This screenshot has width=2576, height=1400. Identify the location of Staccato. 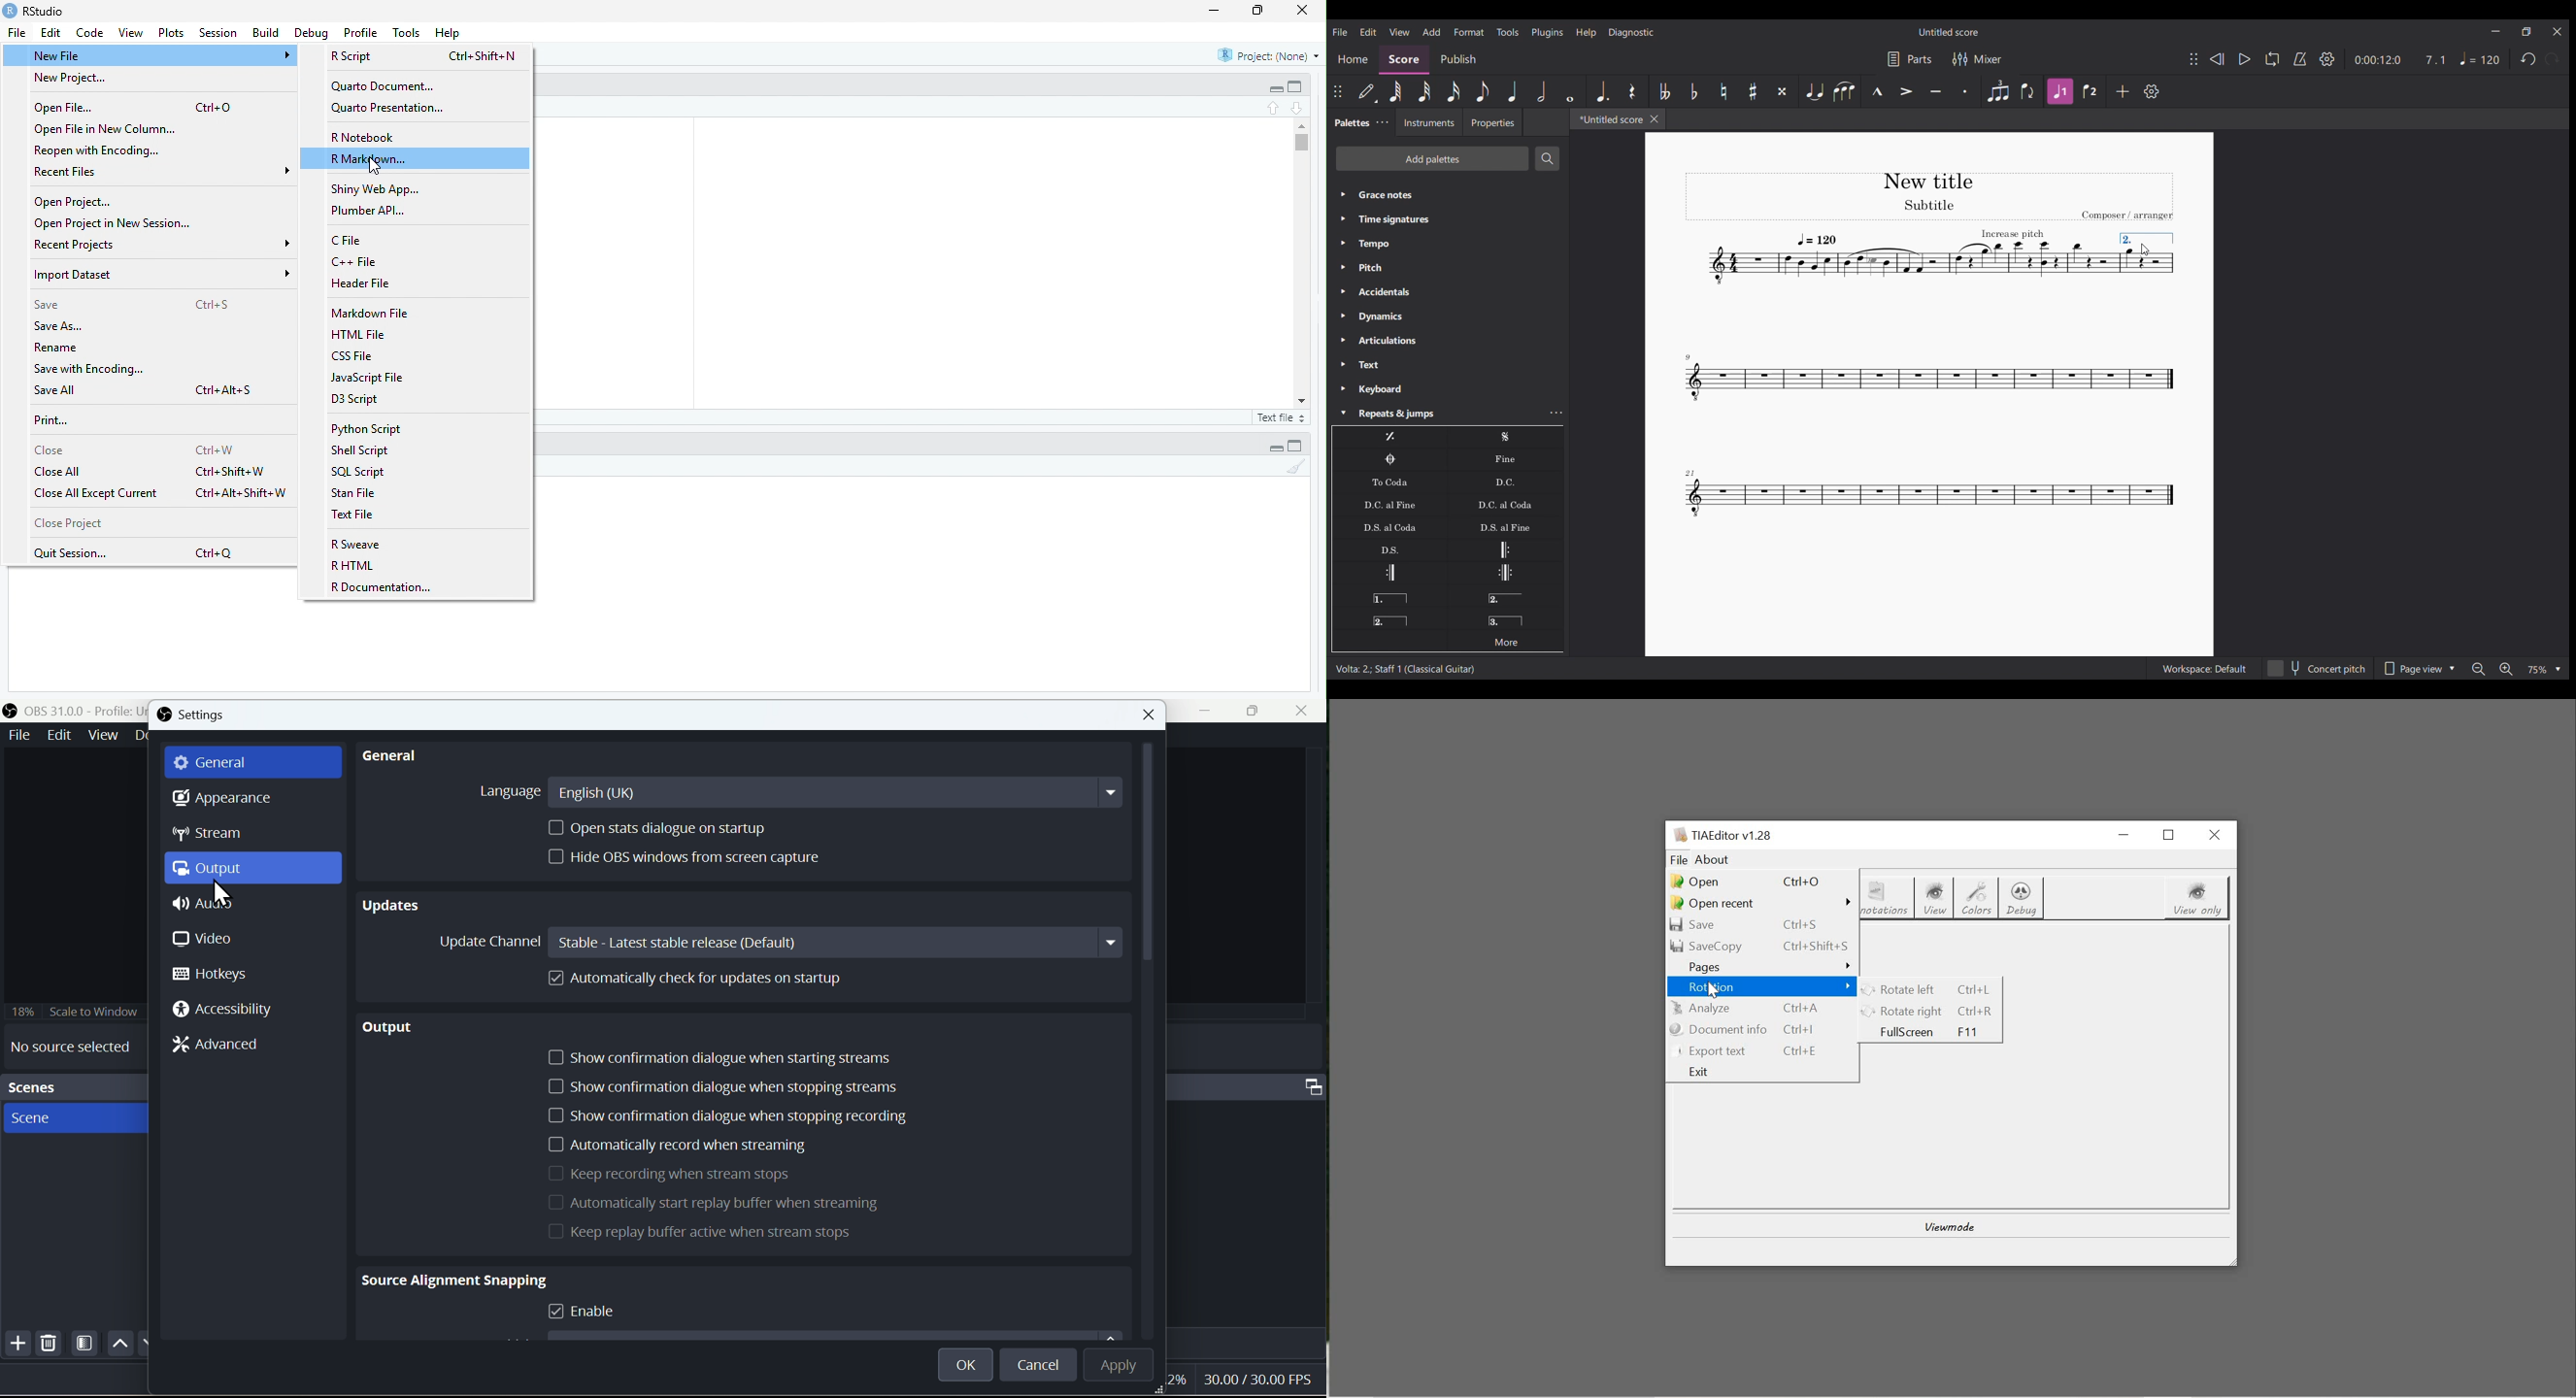
(1965, 91).